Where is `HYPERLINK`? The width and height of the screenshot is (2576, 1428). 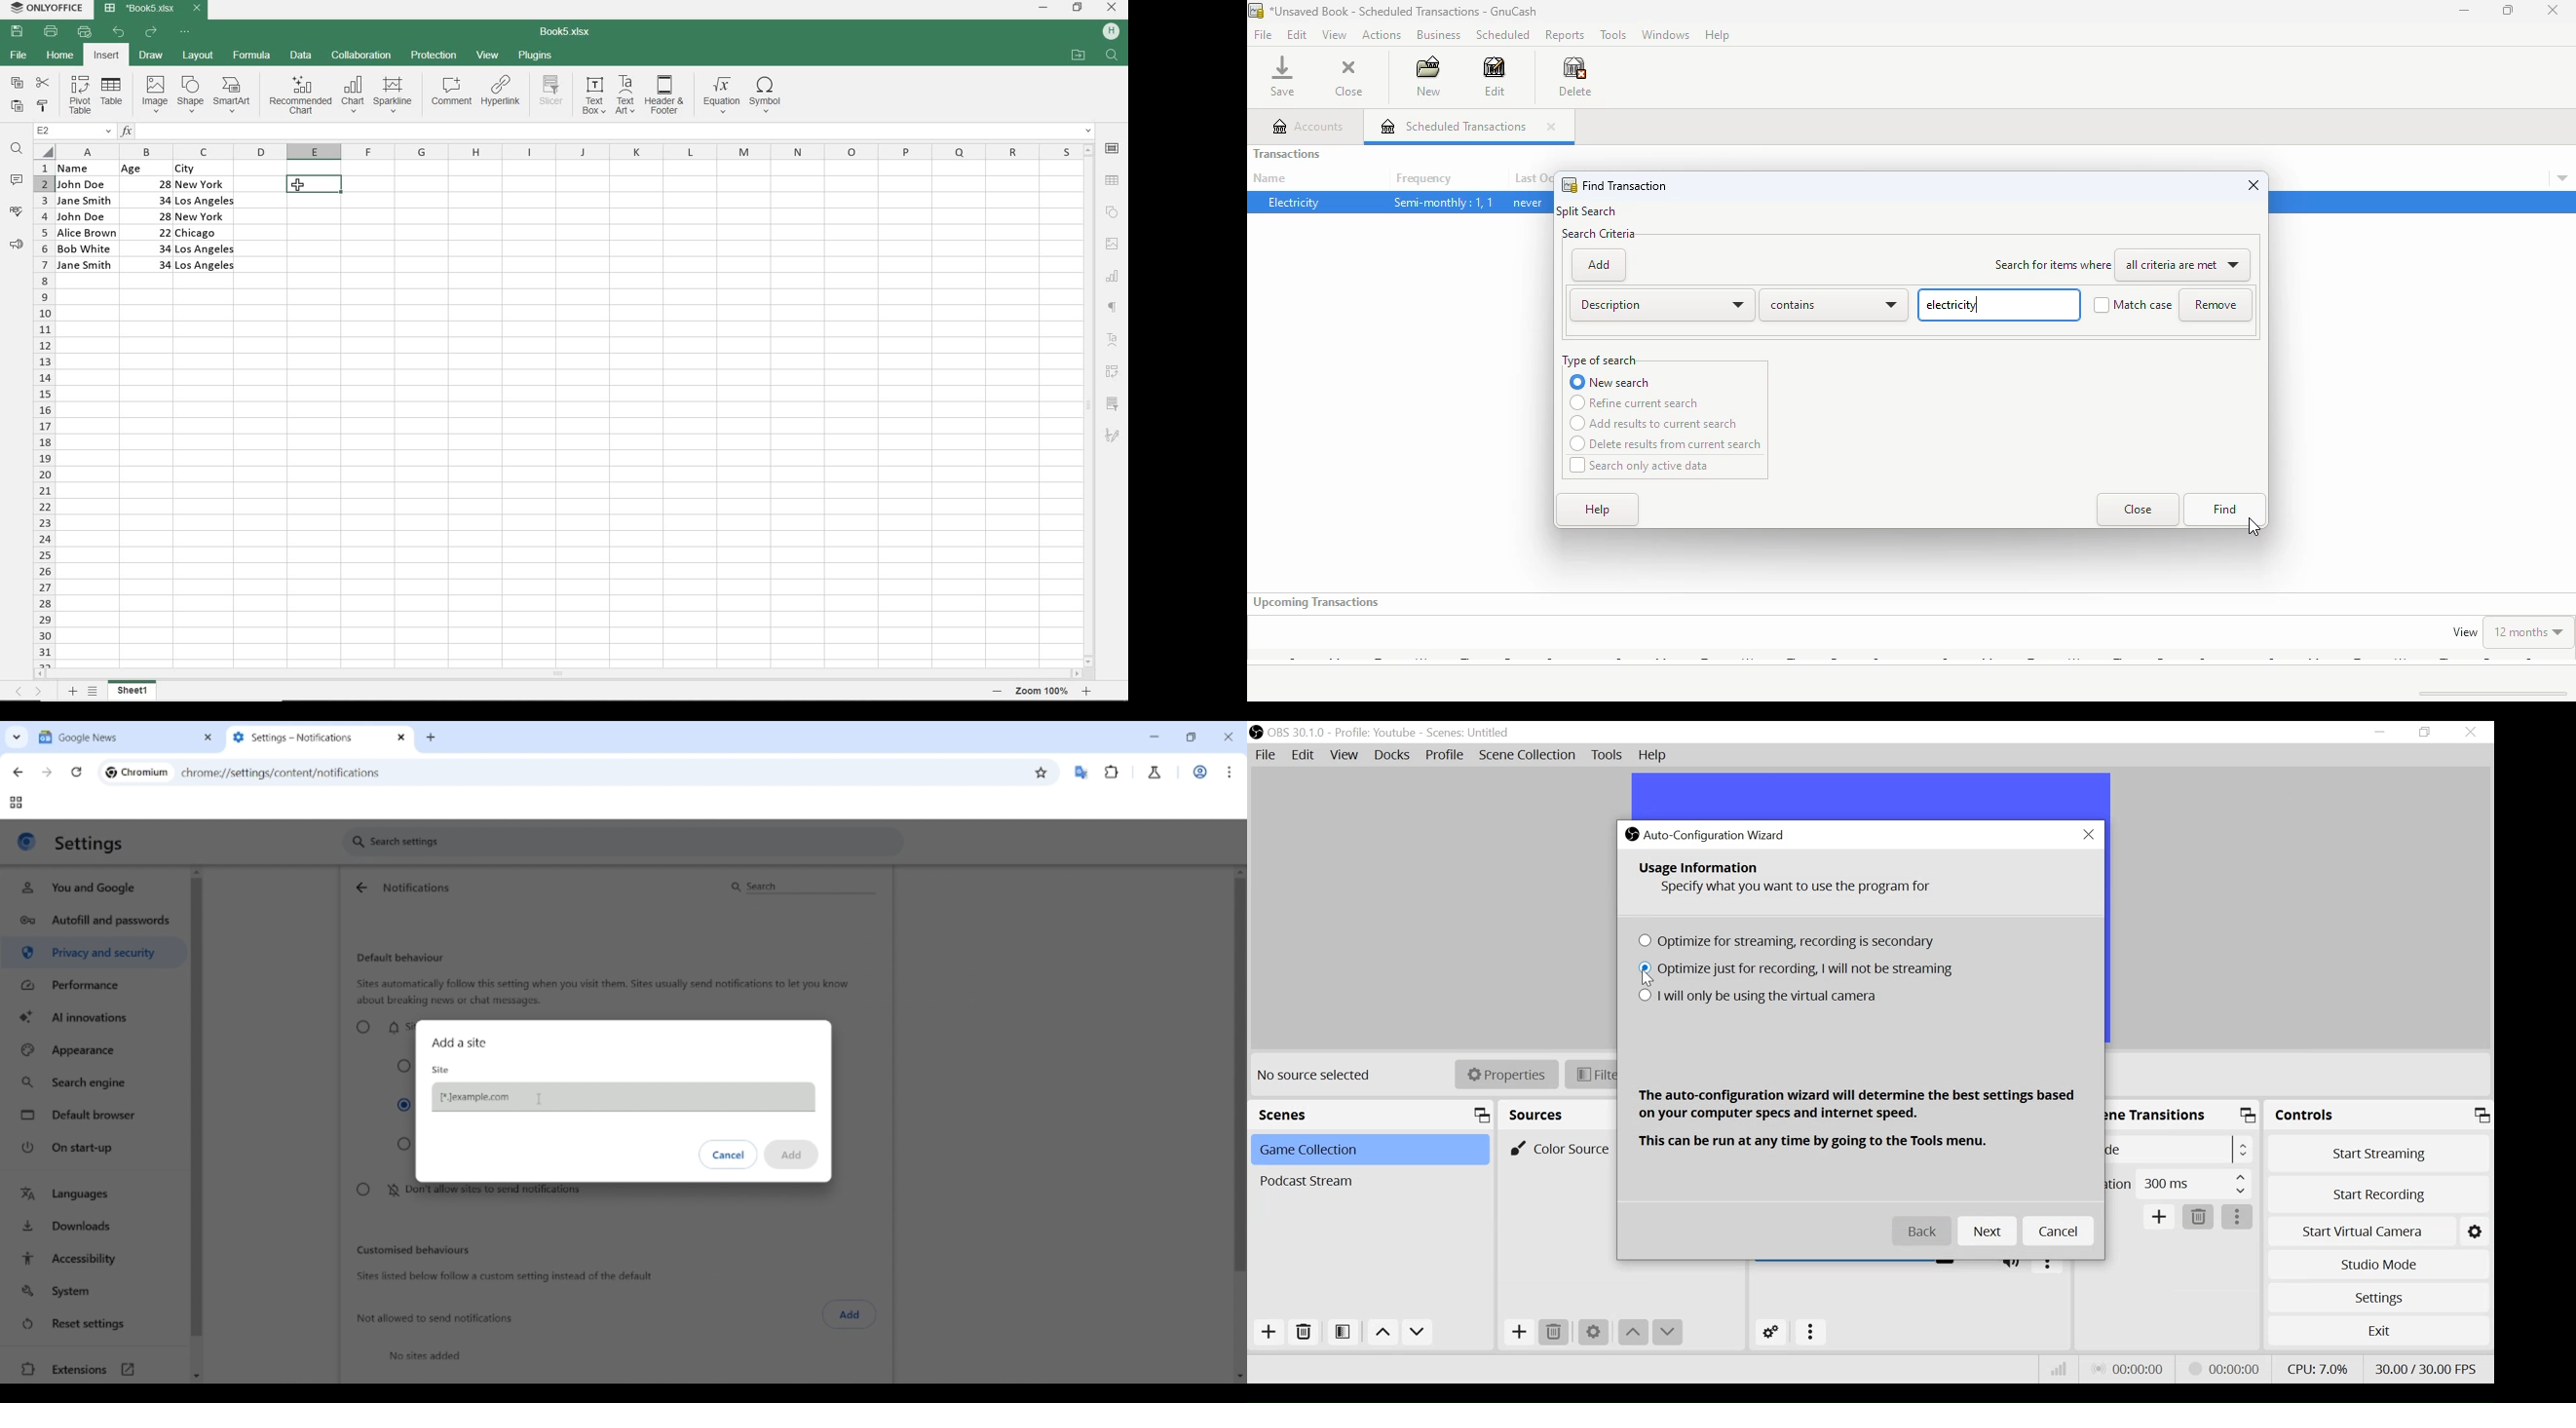 HYPERLINK is located at coordinates (502, 95).